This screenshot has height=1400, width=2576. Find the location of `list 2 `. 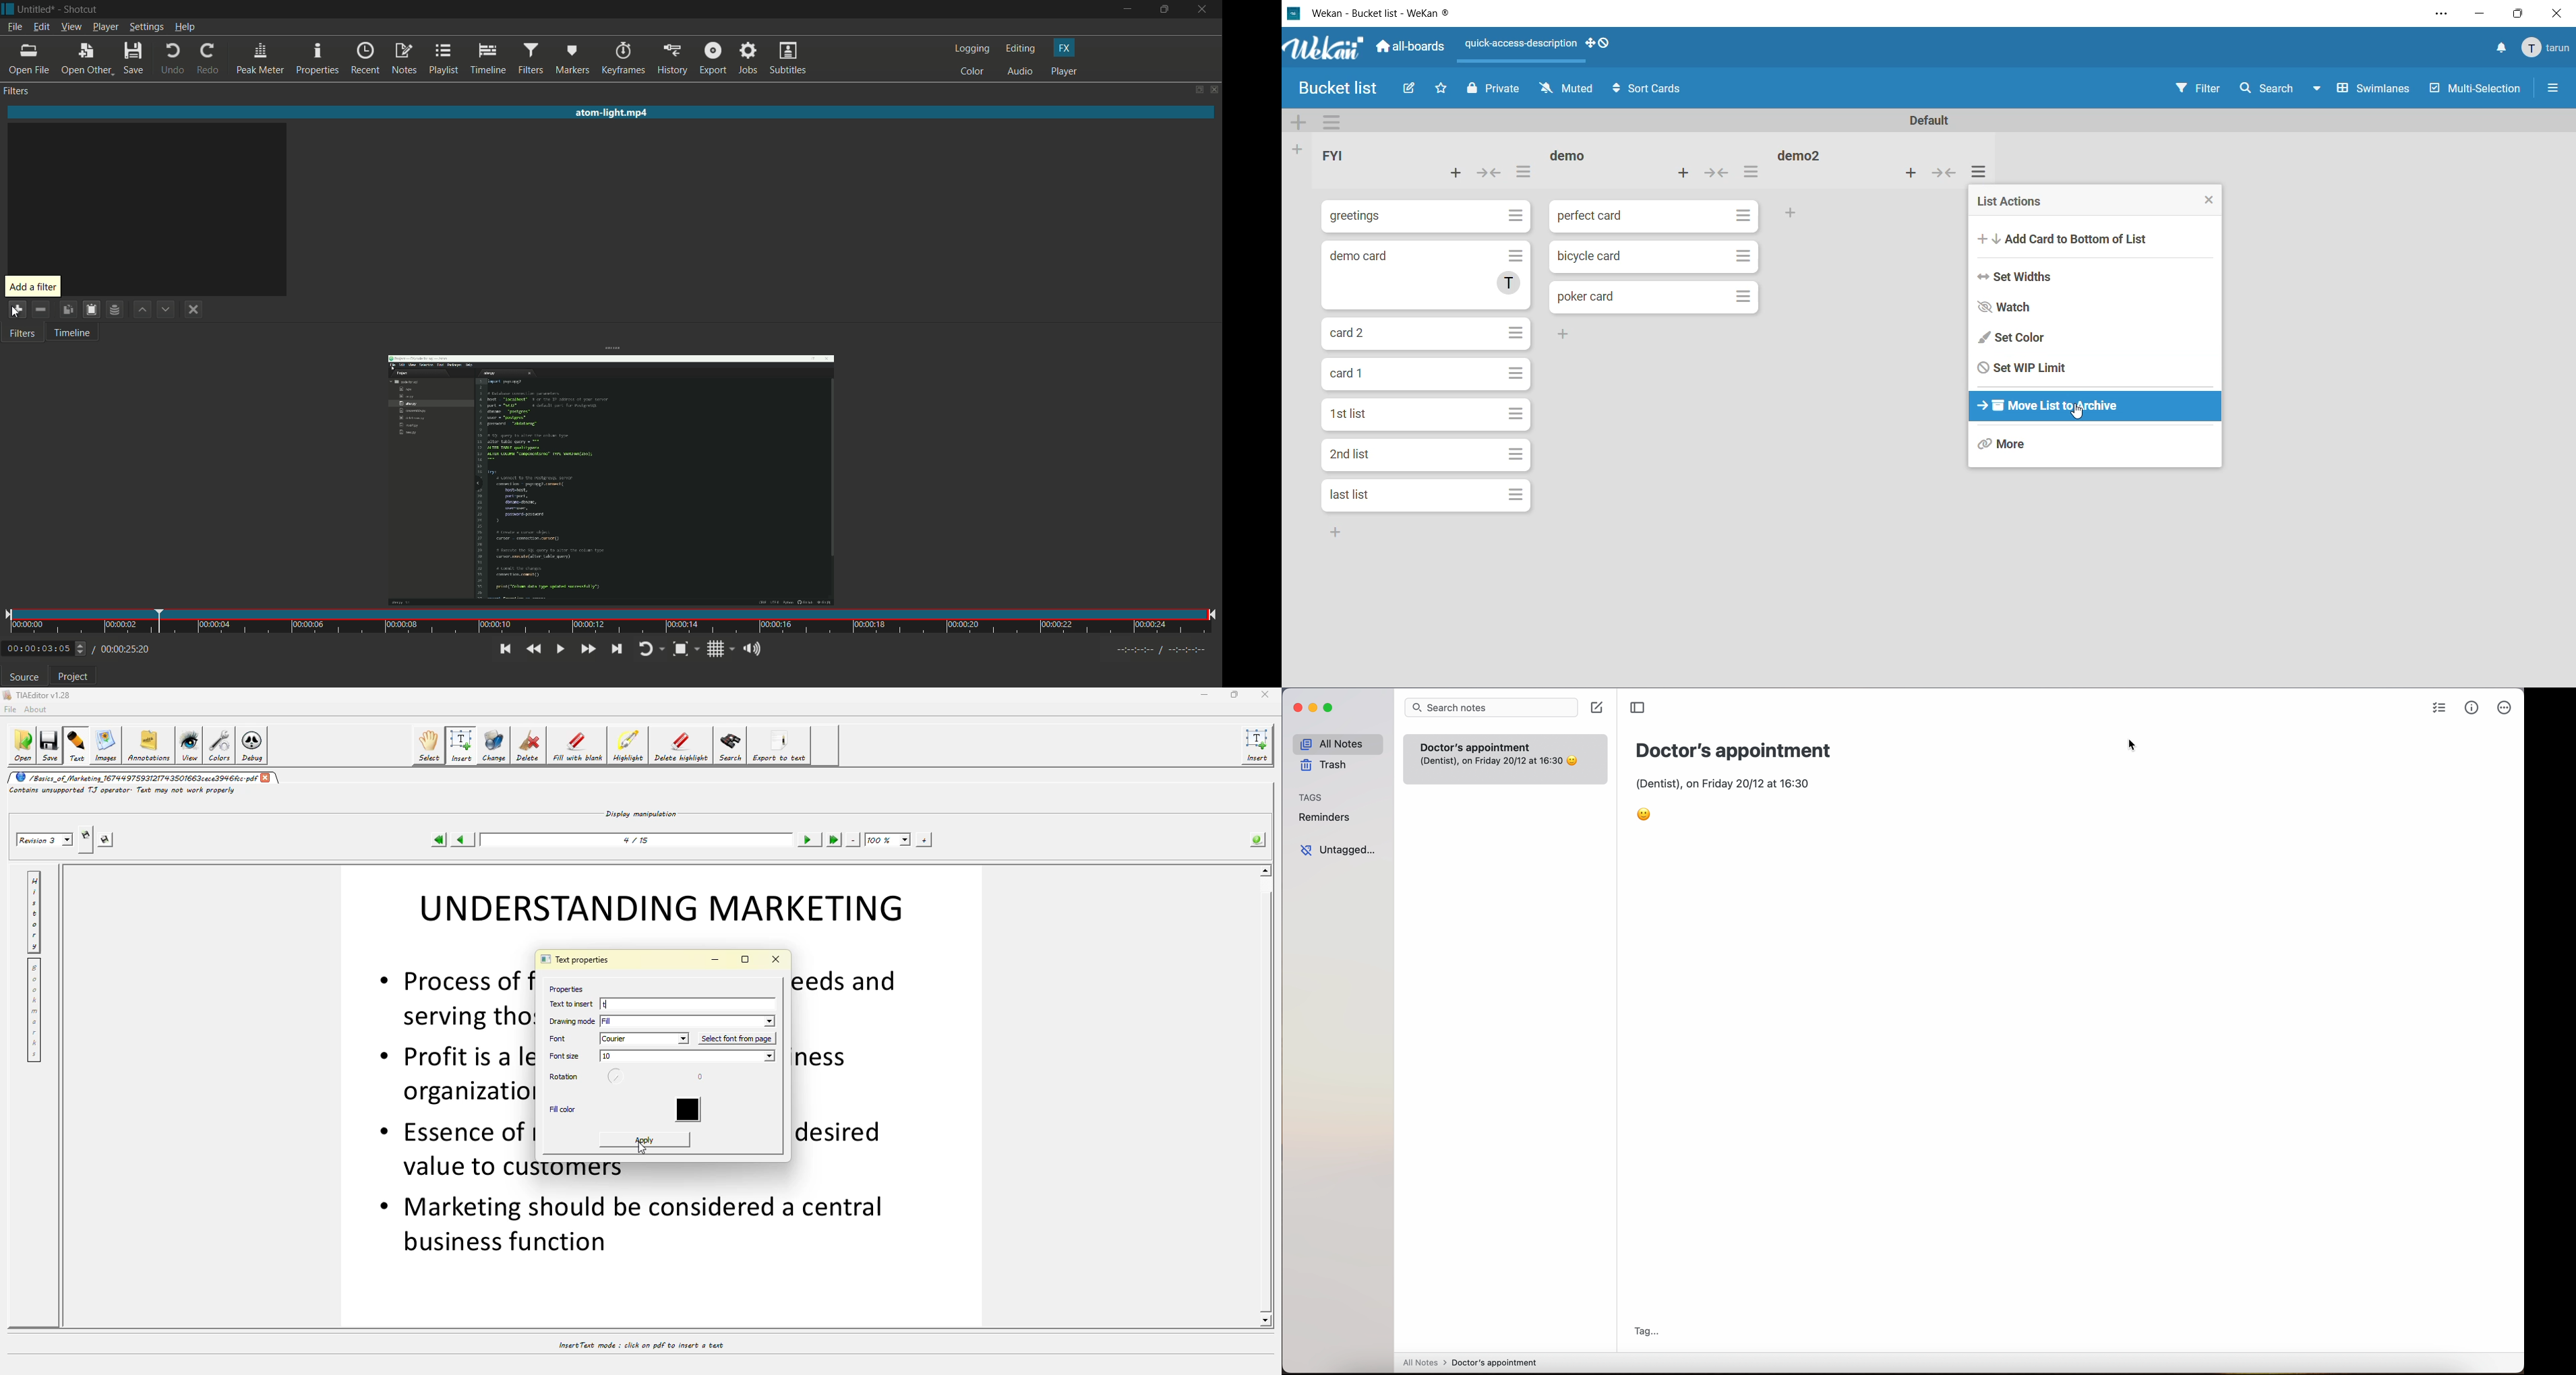

list 2  is located at coordinates (1586, 154).